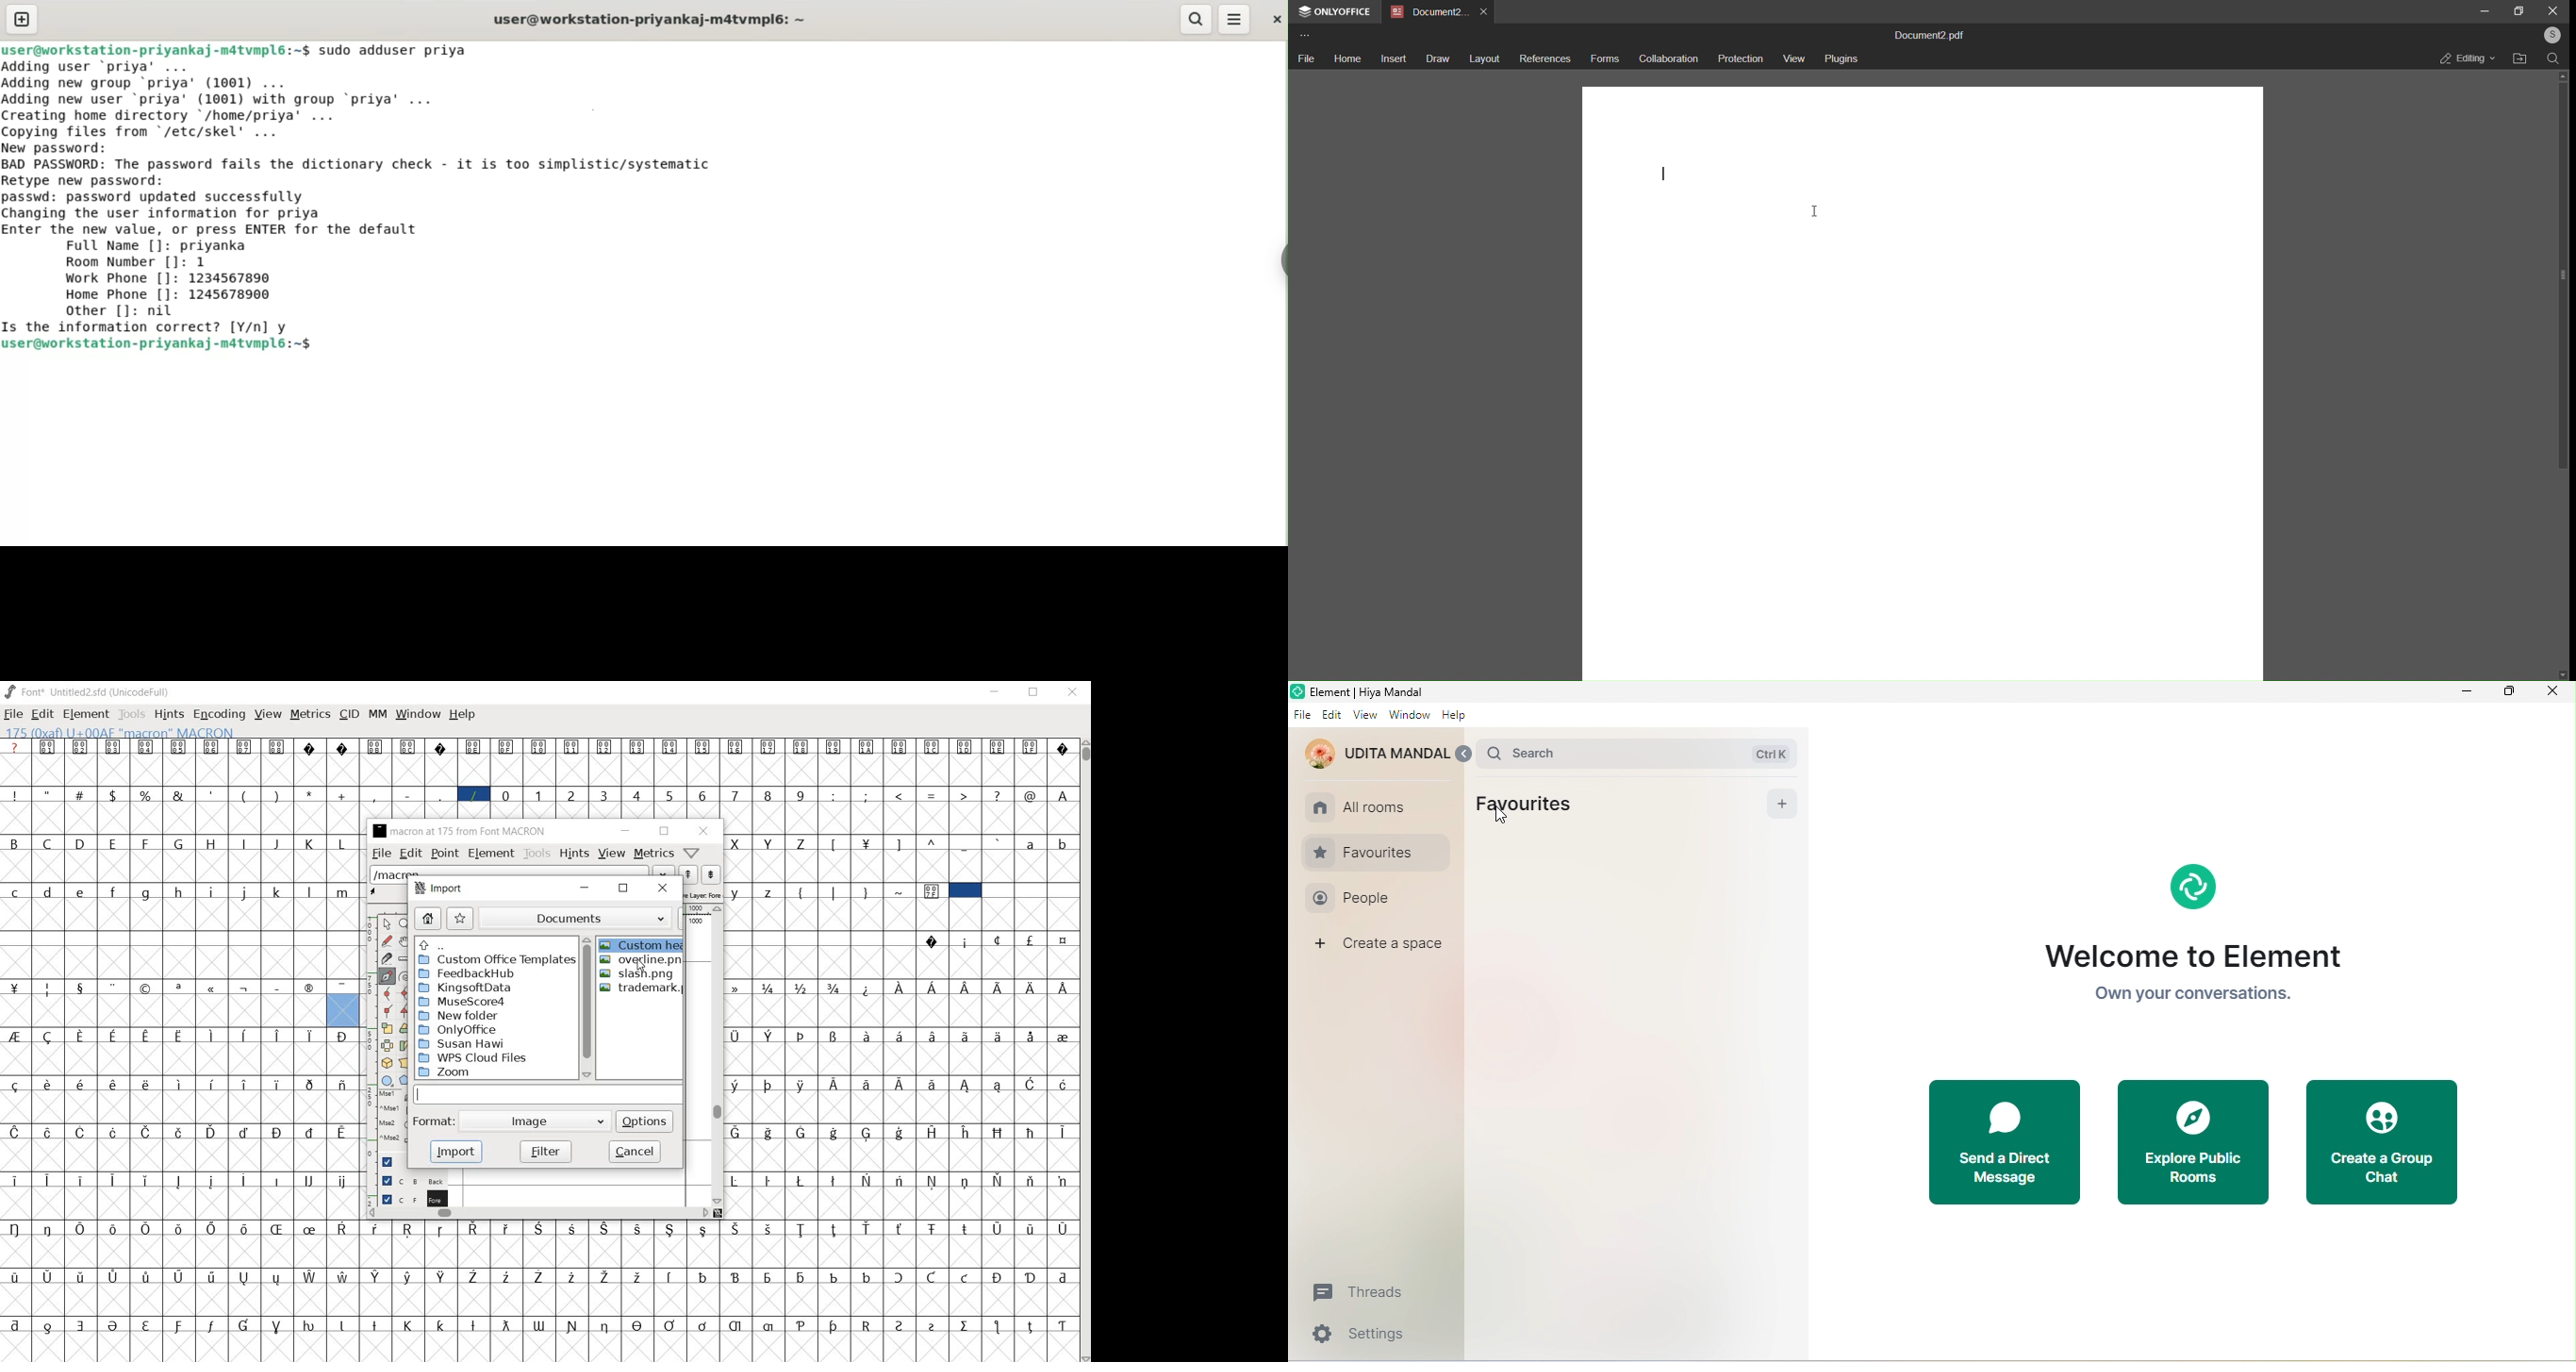  Describe the element at coordinates (802, 987) in the screenshot. I see `Symbol` at that location.